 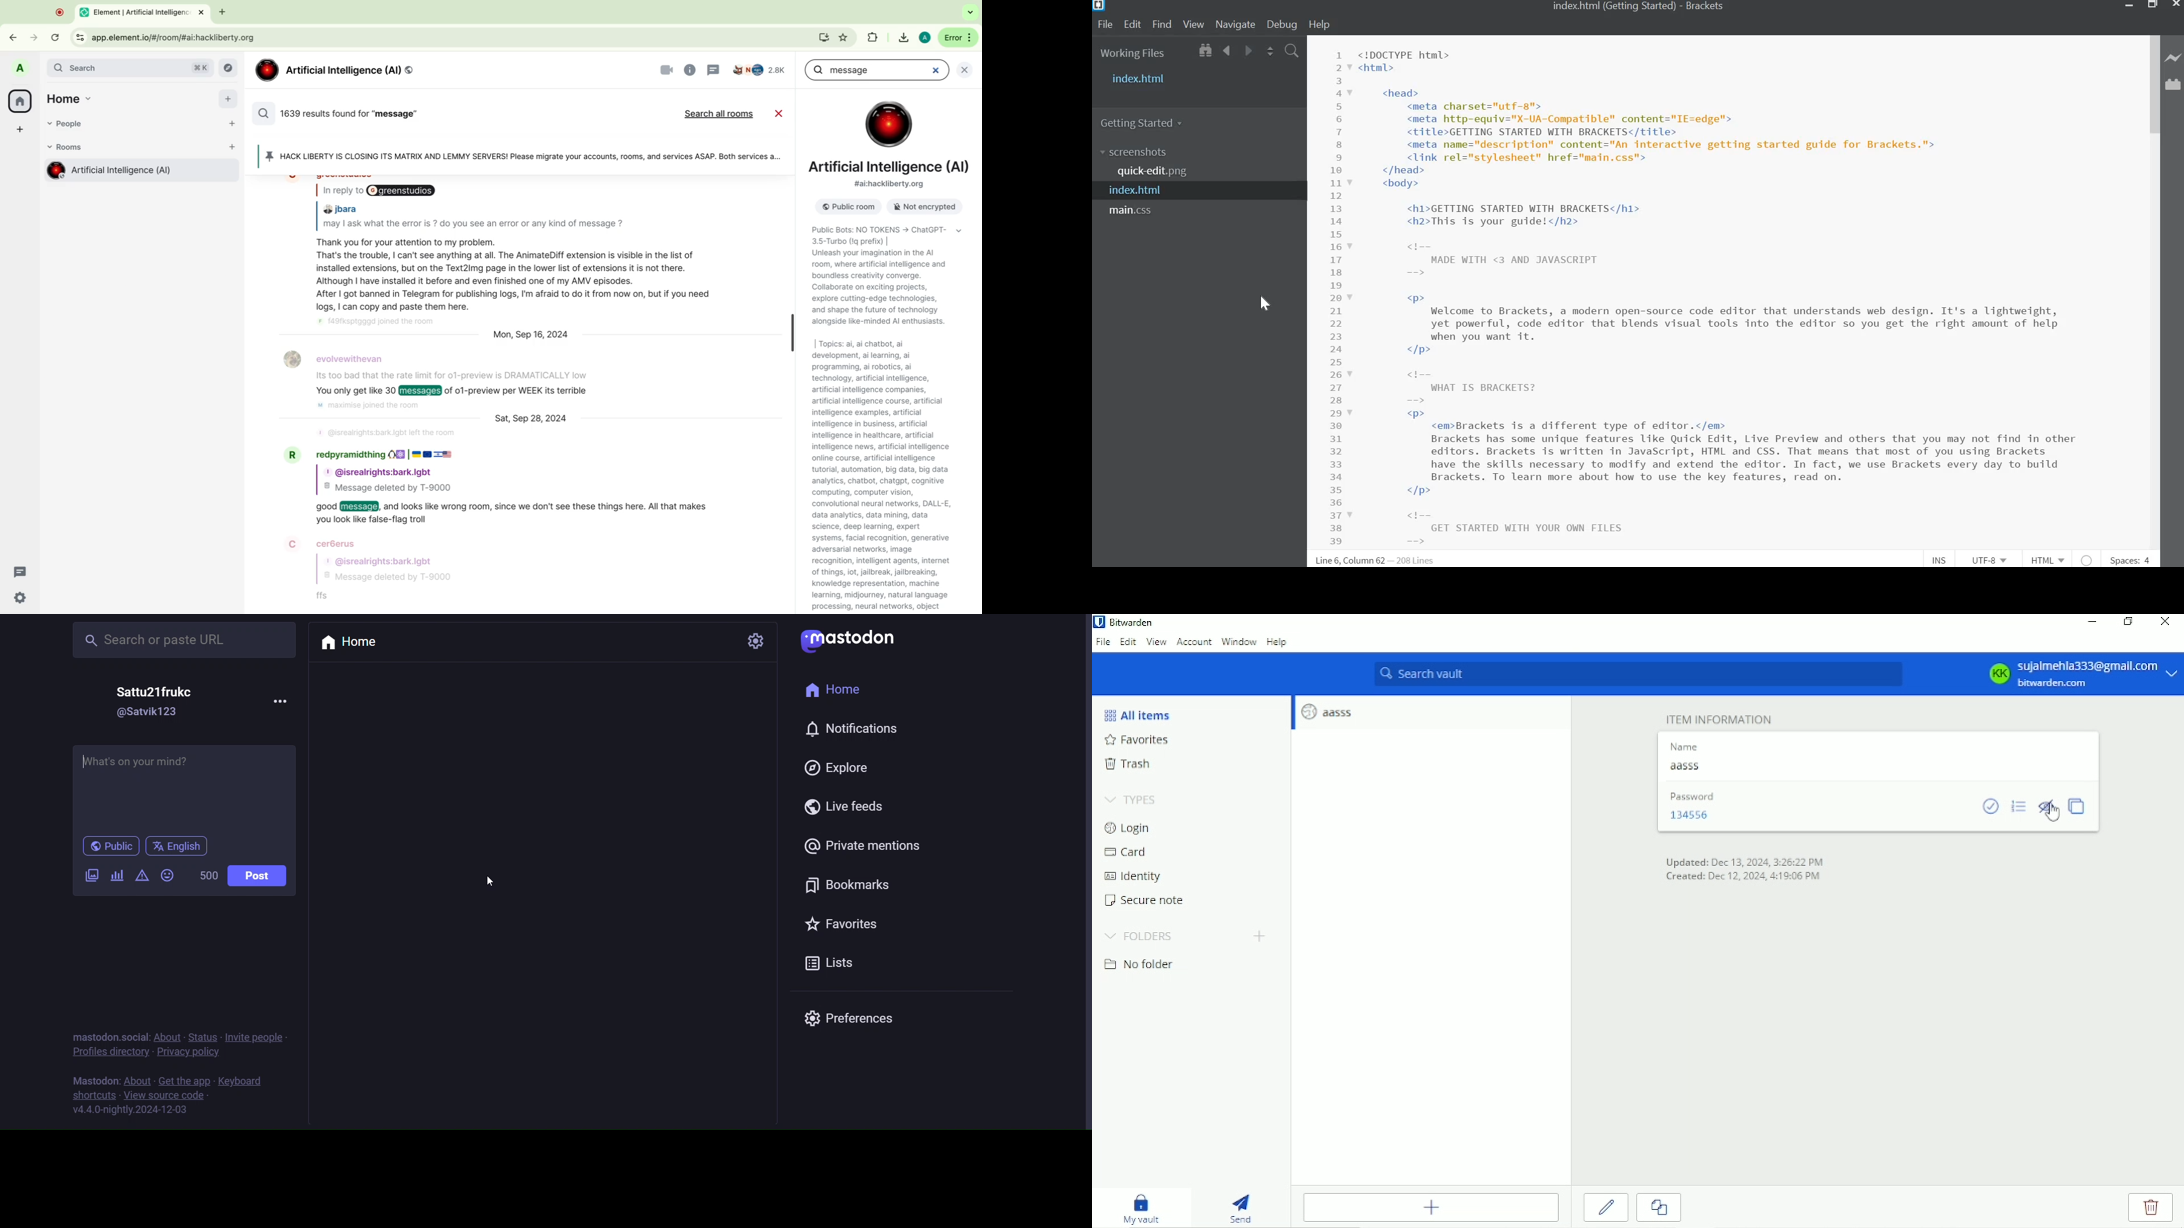 I want to click on topics, so click(x=894, y=476).